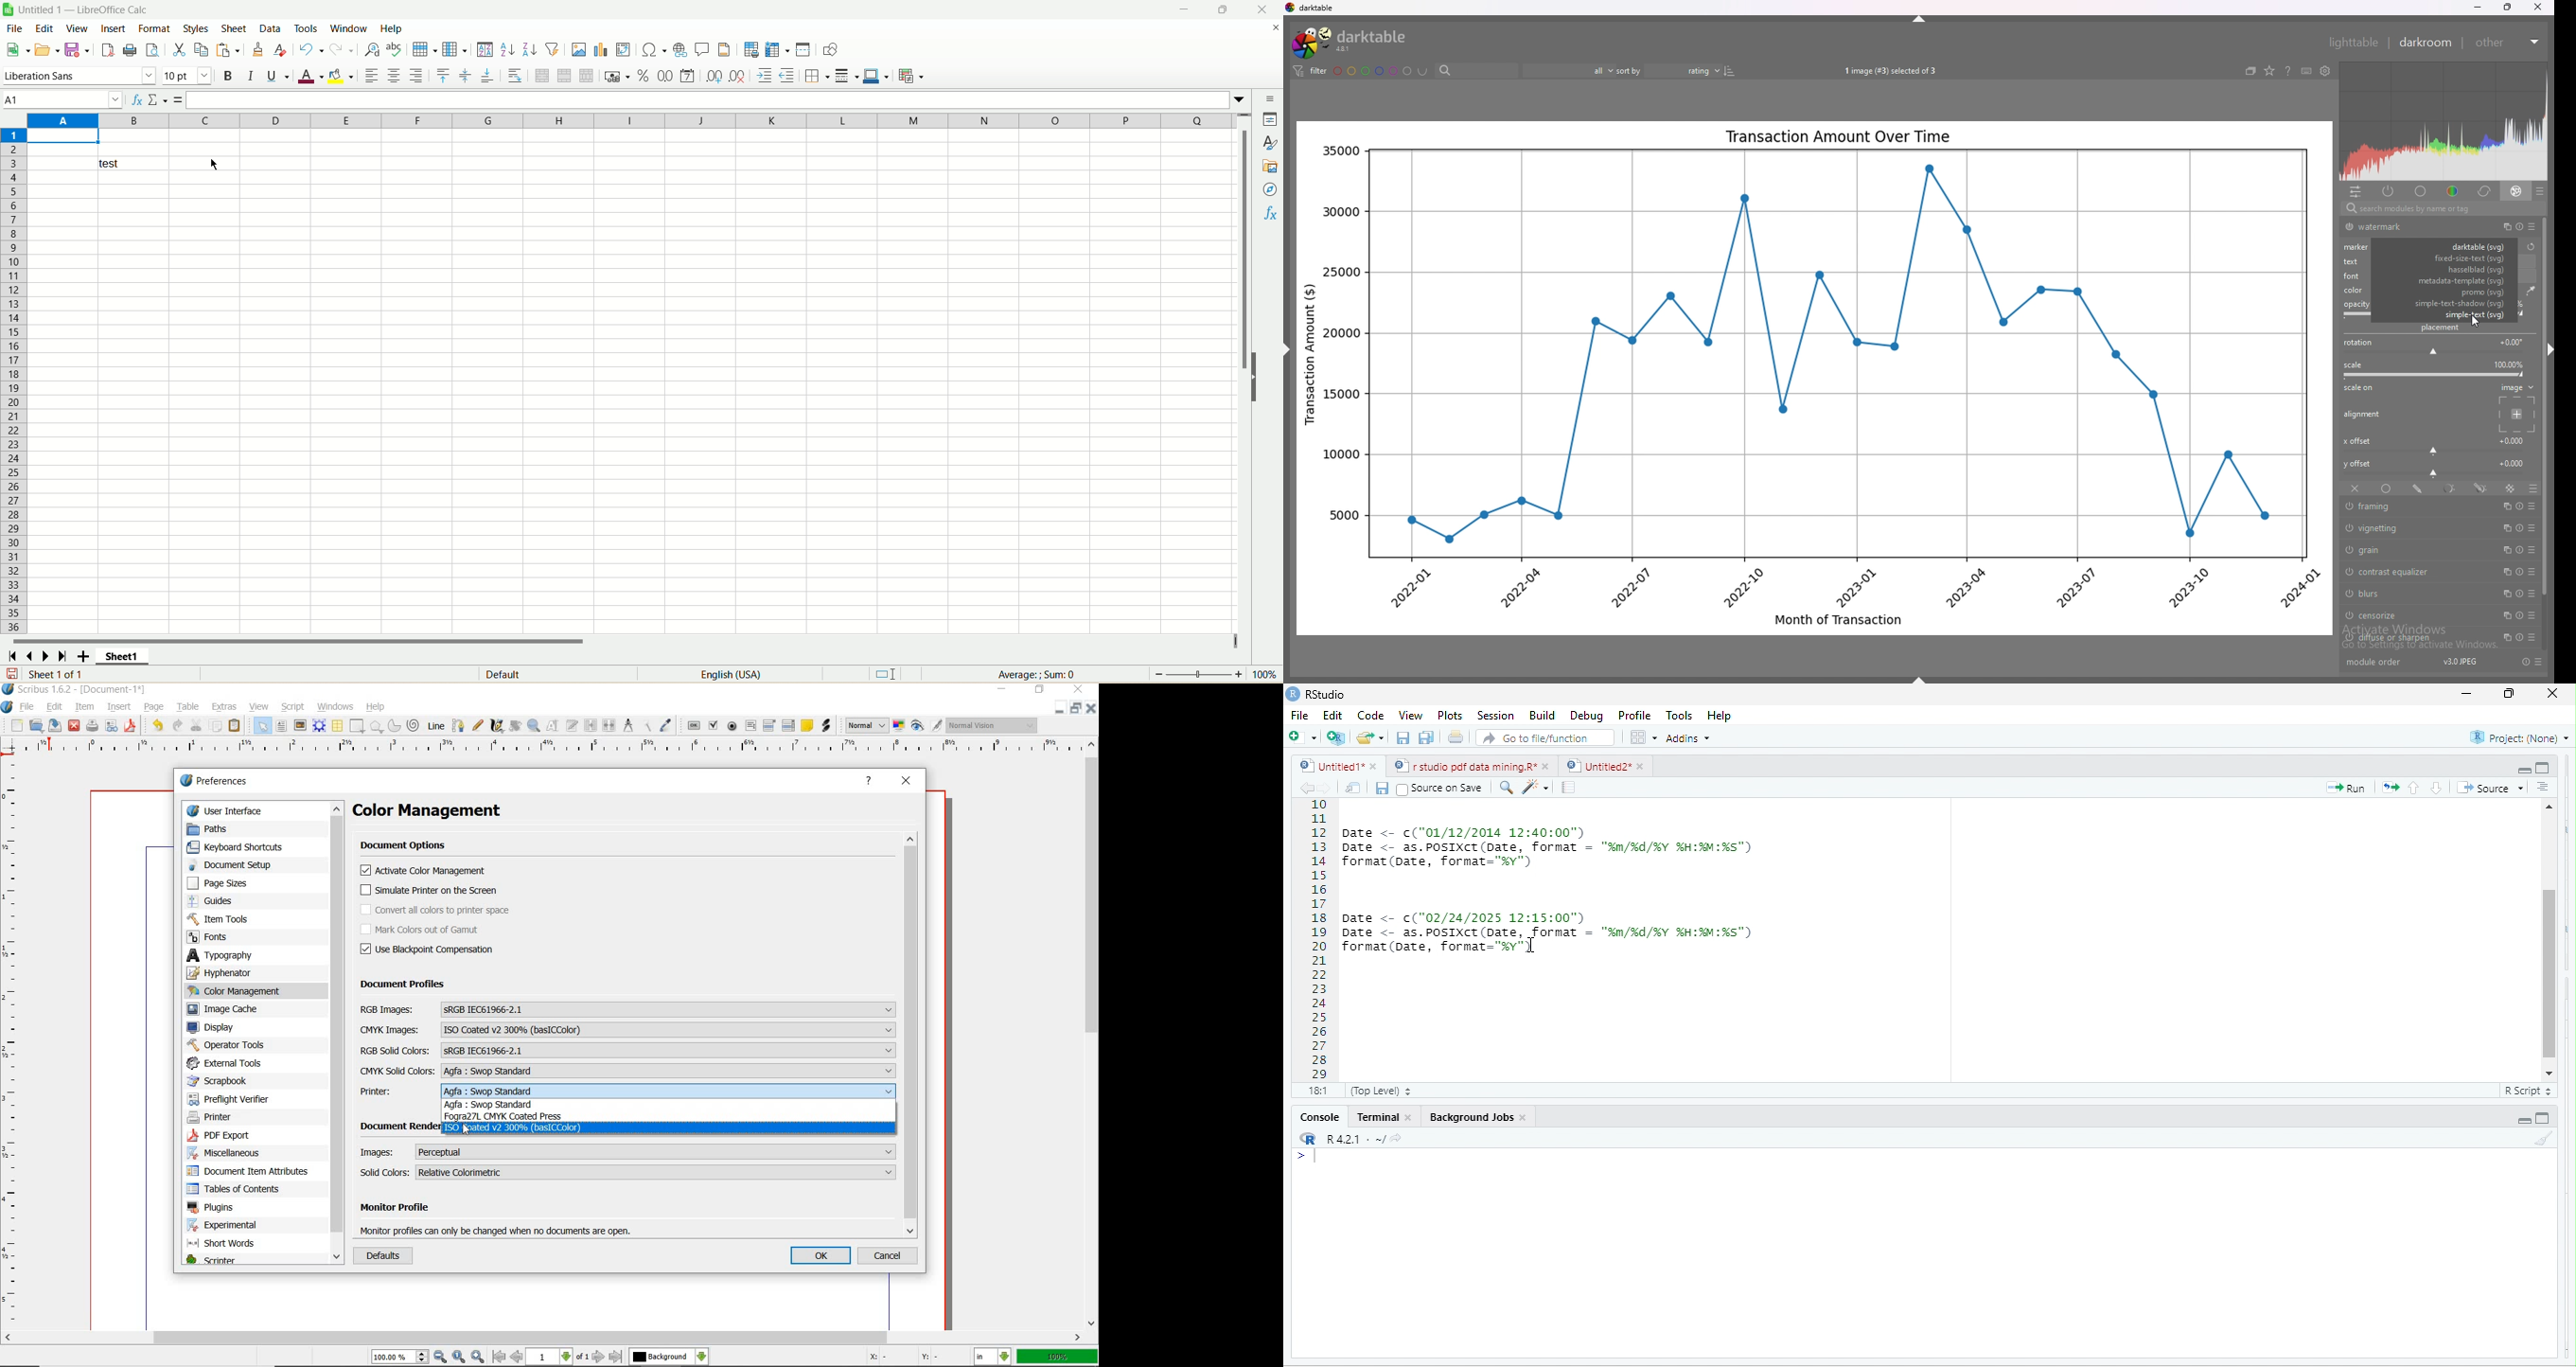  Describe the element at coordinates (2347, 638) in the screenshot. I see `switch off` at that location.